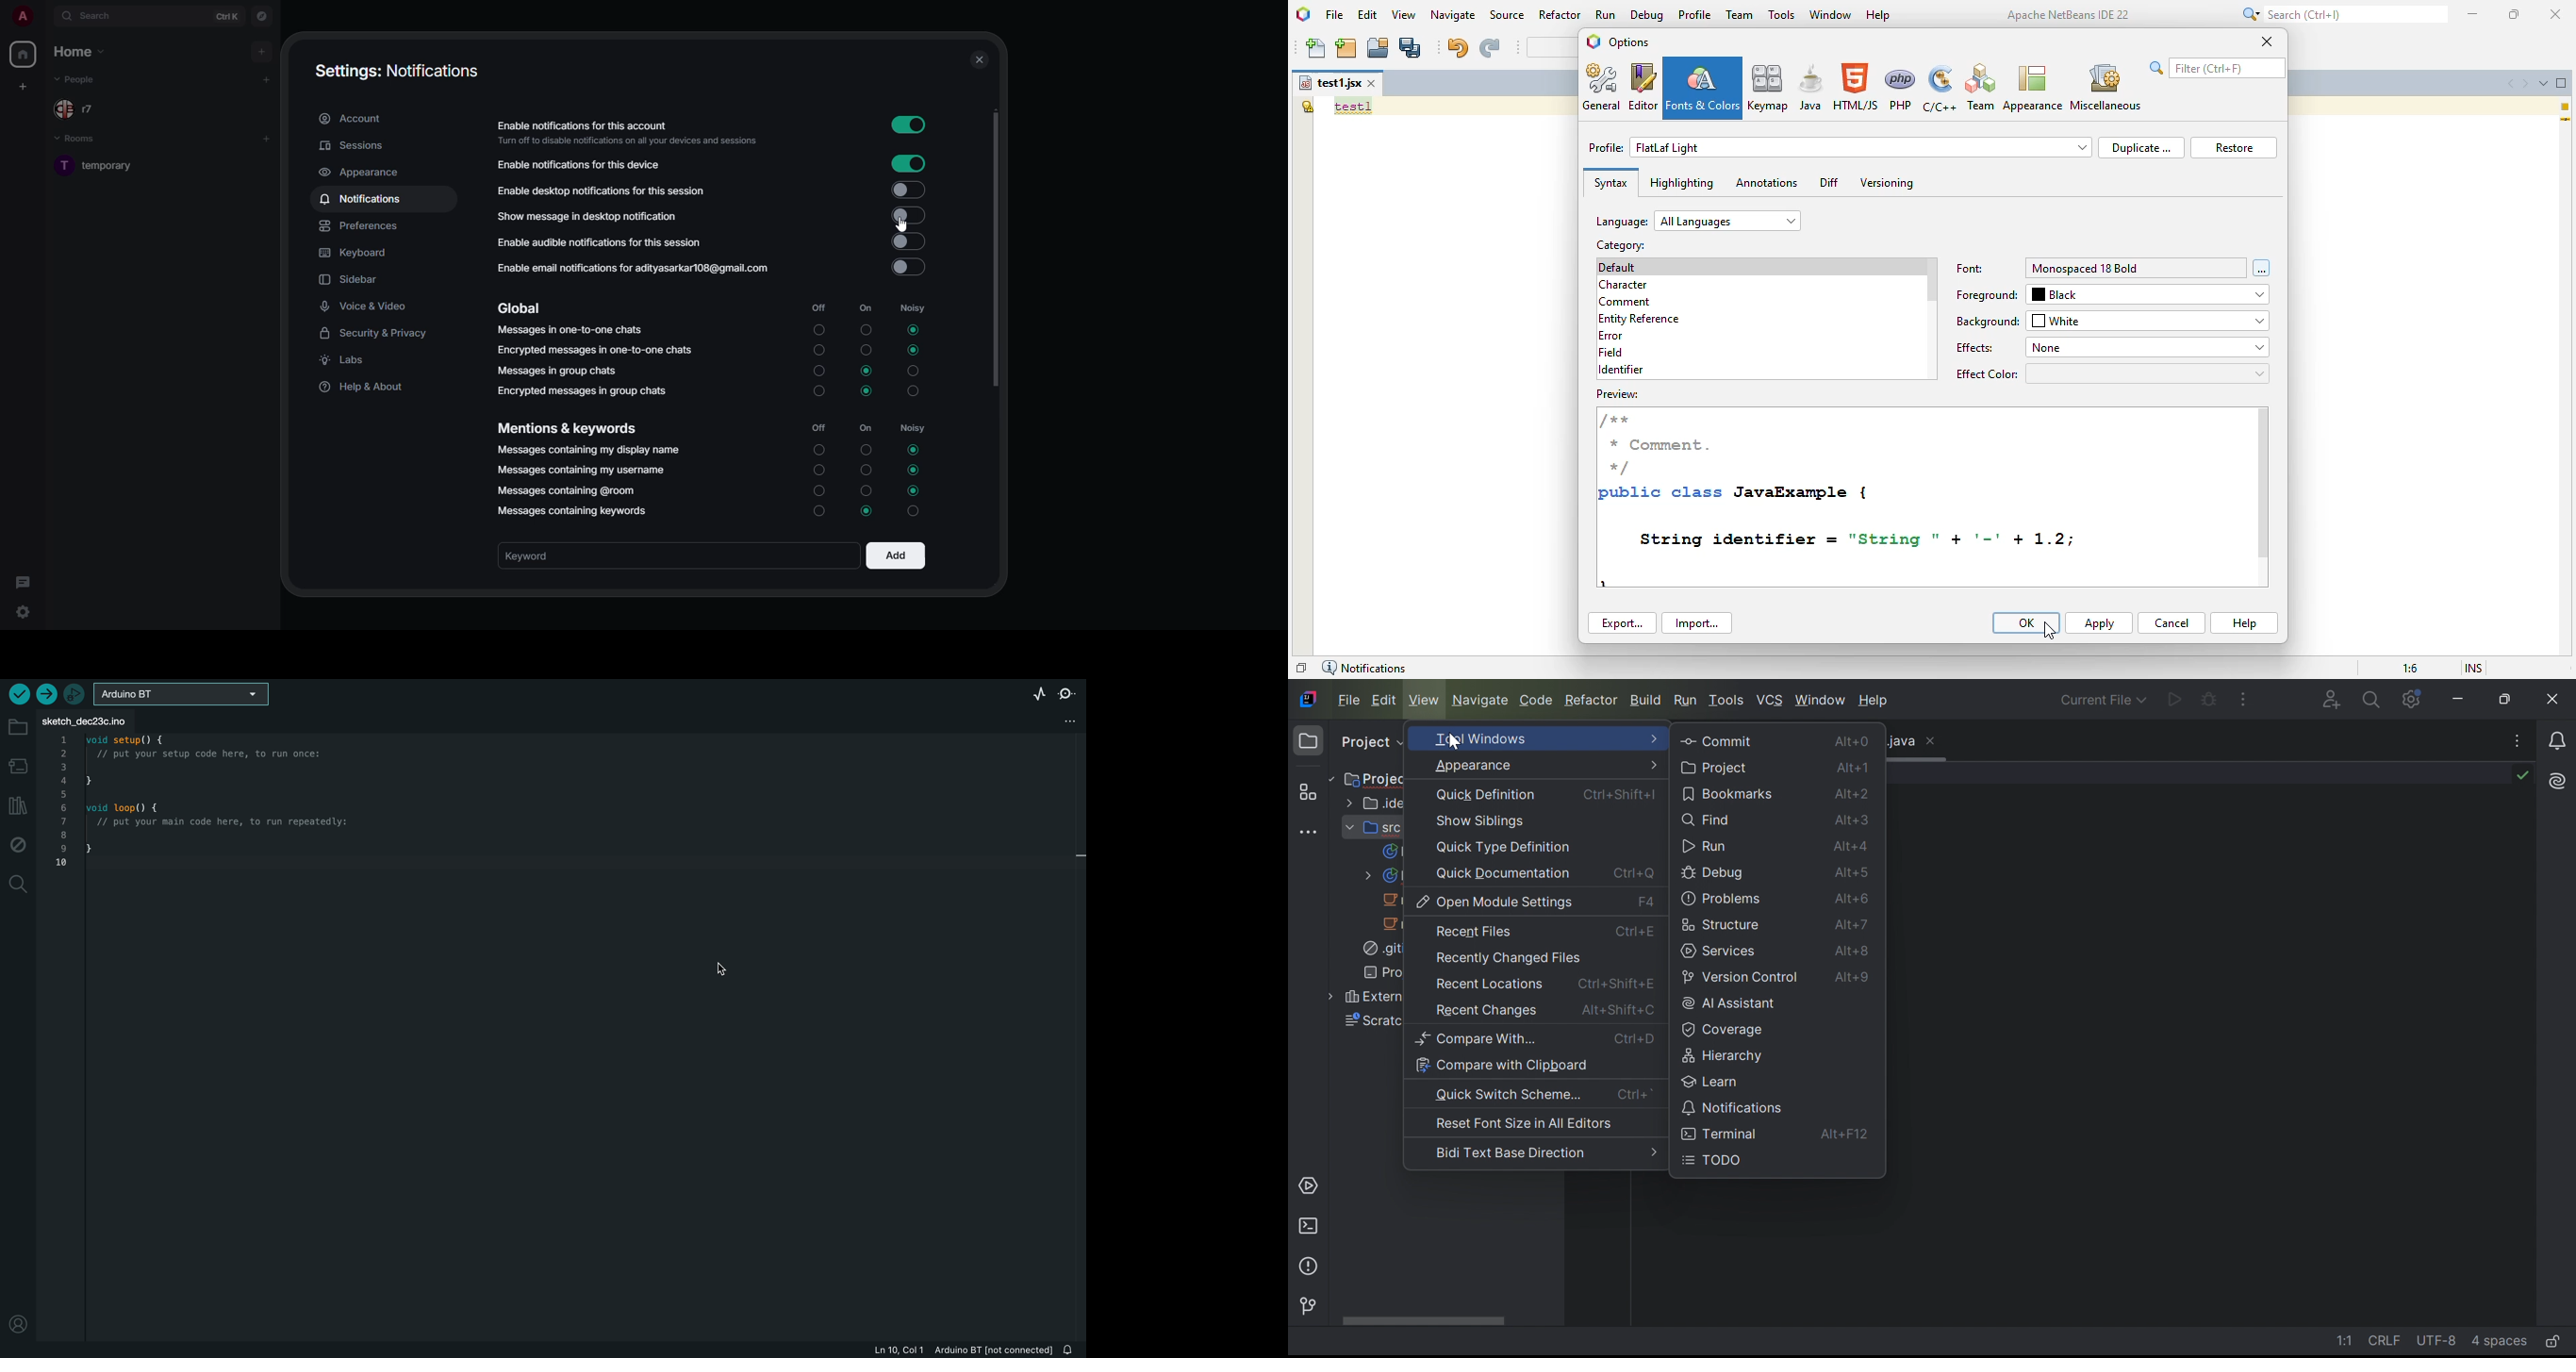  What do you see at coordinates (597, 352) in the screenshot?
I see `encrypted messages in one on one chats` at bounding box center [597, 352].